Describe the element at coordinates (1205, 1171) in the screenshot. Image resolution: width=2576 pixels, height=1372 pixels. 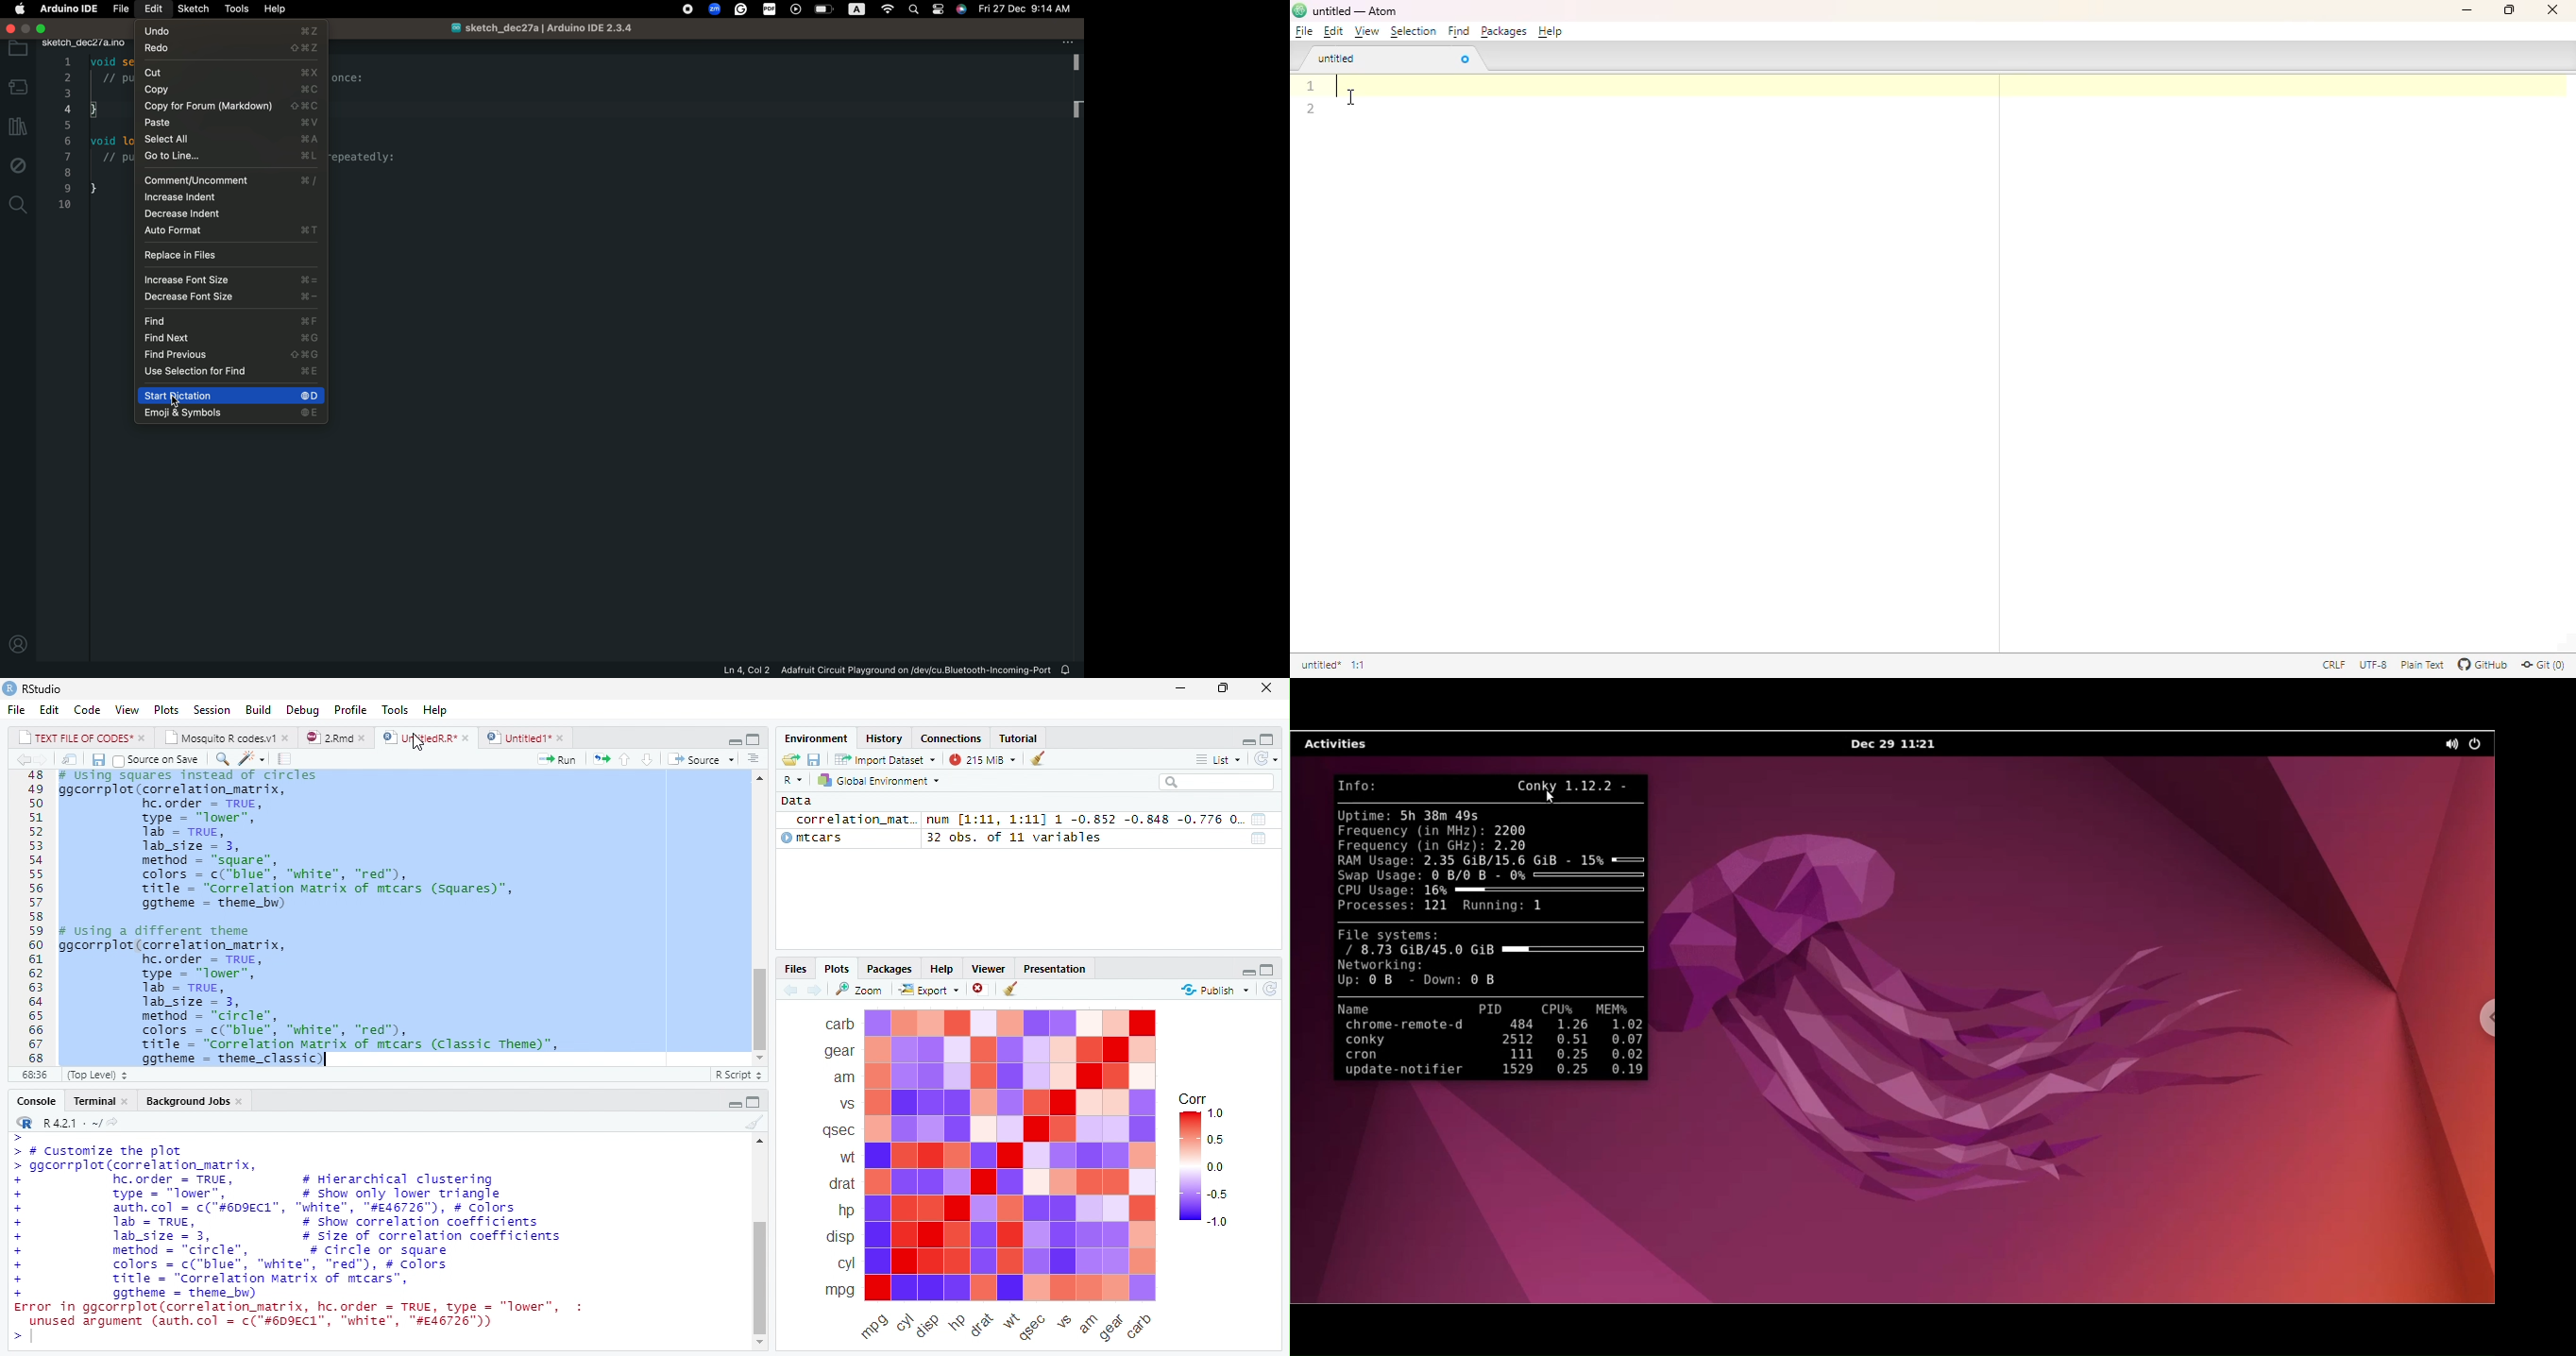
I see `1.0 0.5 0.0 -0.5 -1.0` at that location.